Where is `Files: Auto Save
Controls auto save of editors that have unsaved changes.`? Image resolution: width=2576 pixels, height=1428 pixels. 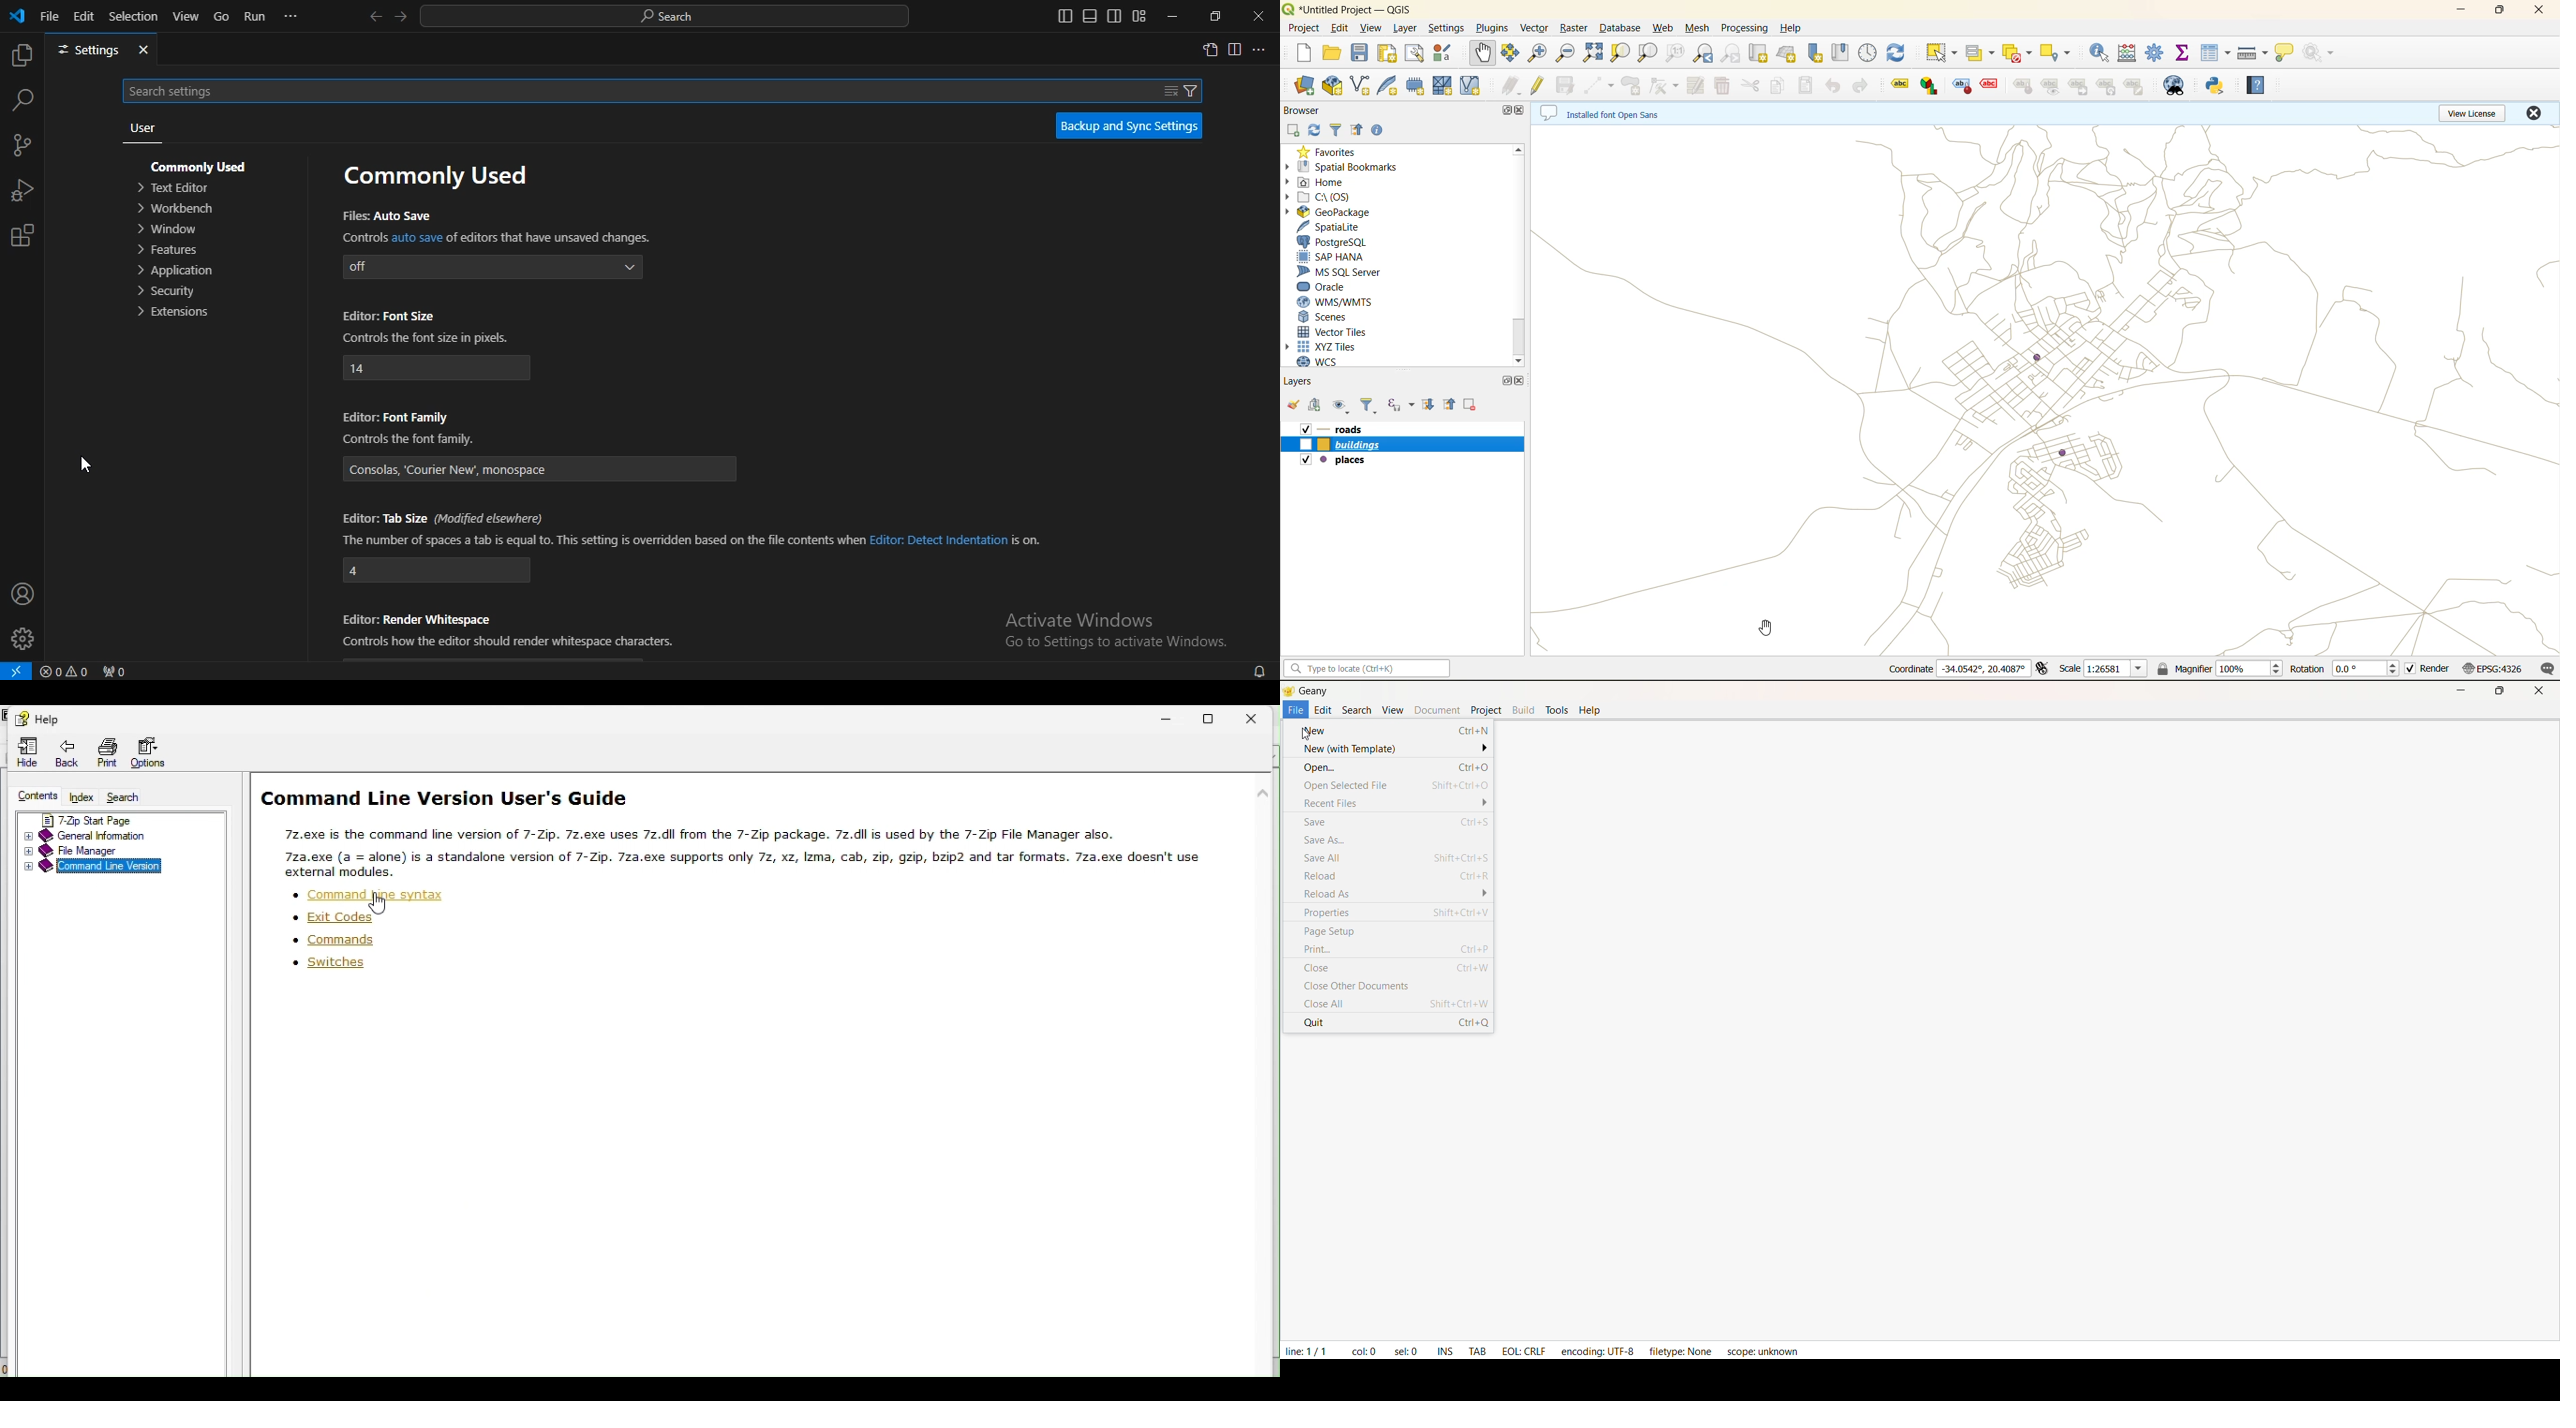
Files: Auto Save
Controls auto save of editors that have unsaved changes. is located at coordinates (493, 226).